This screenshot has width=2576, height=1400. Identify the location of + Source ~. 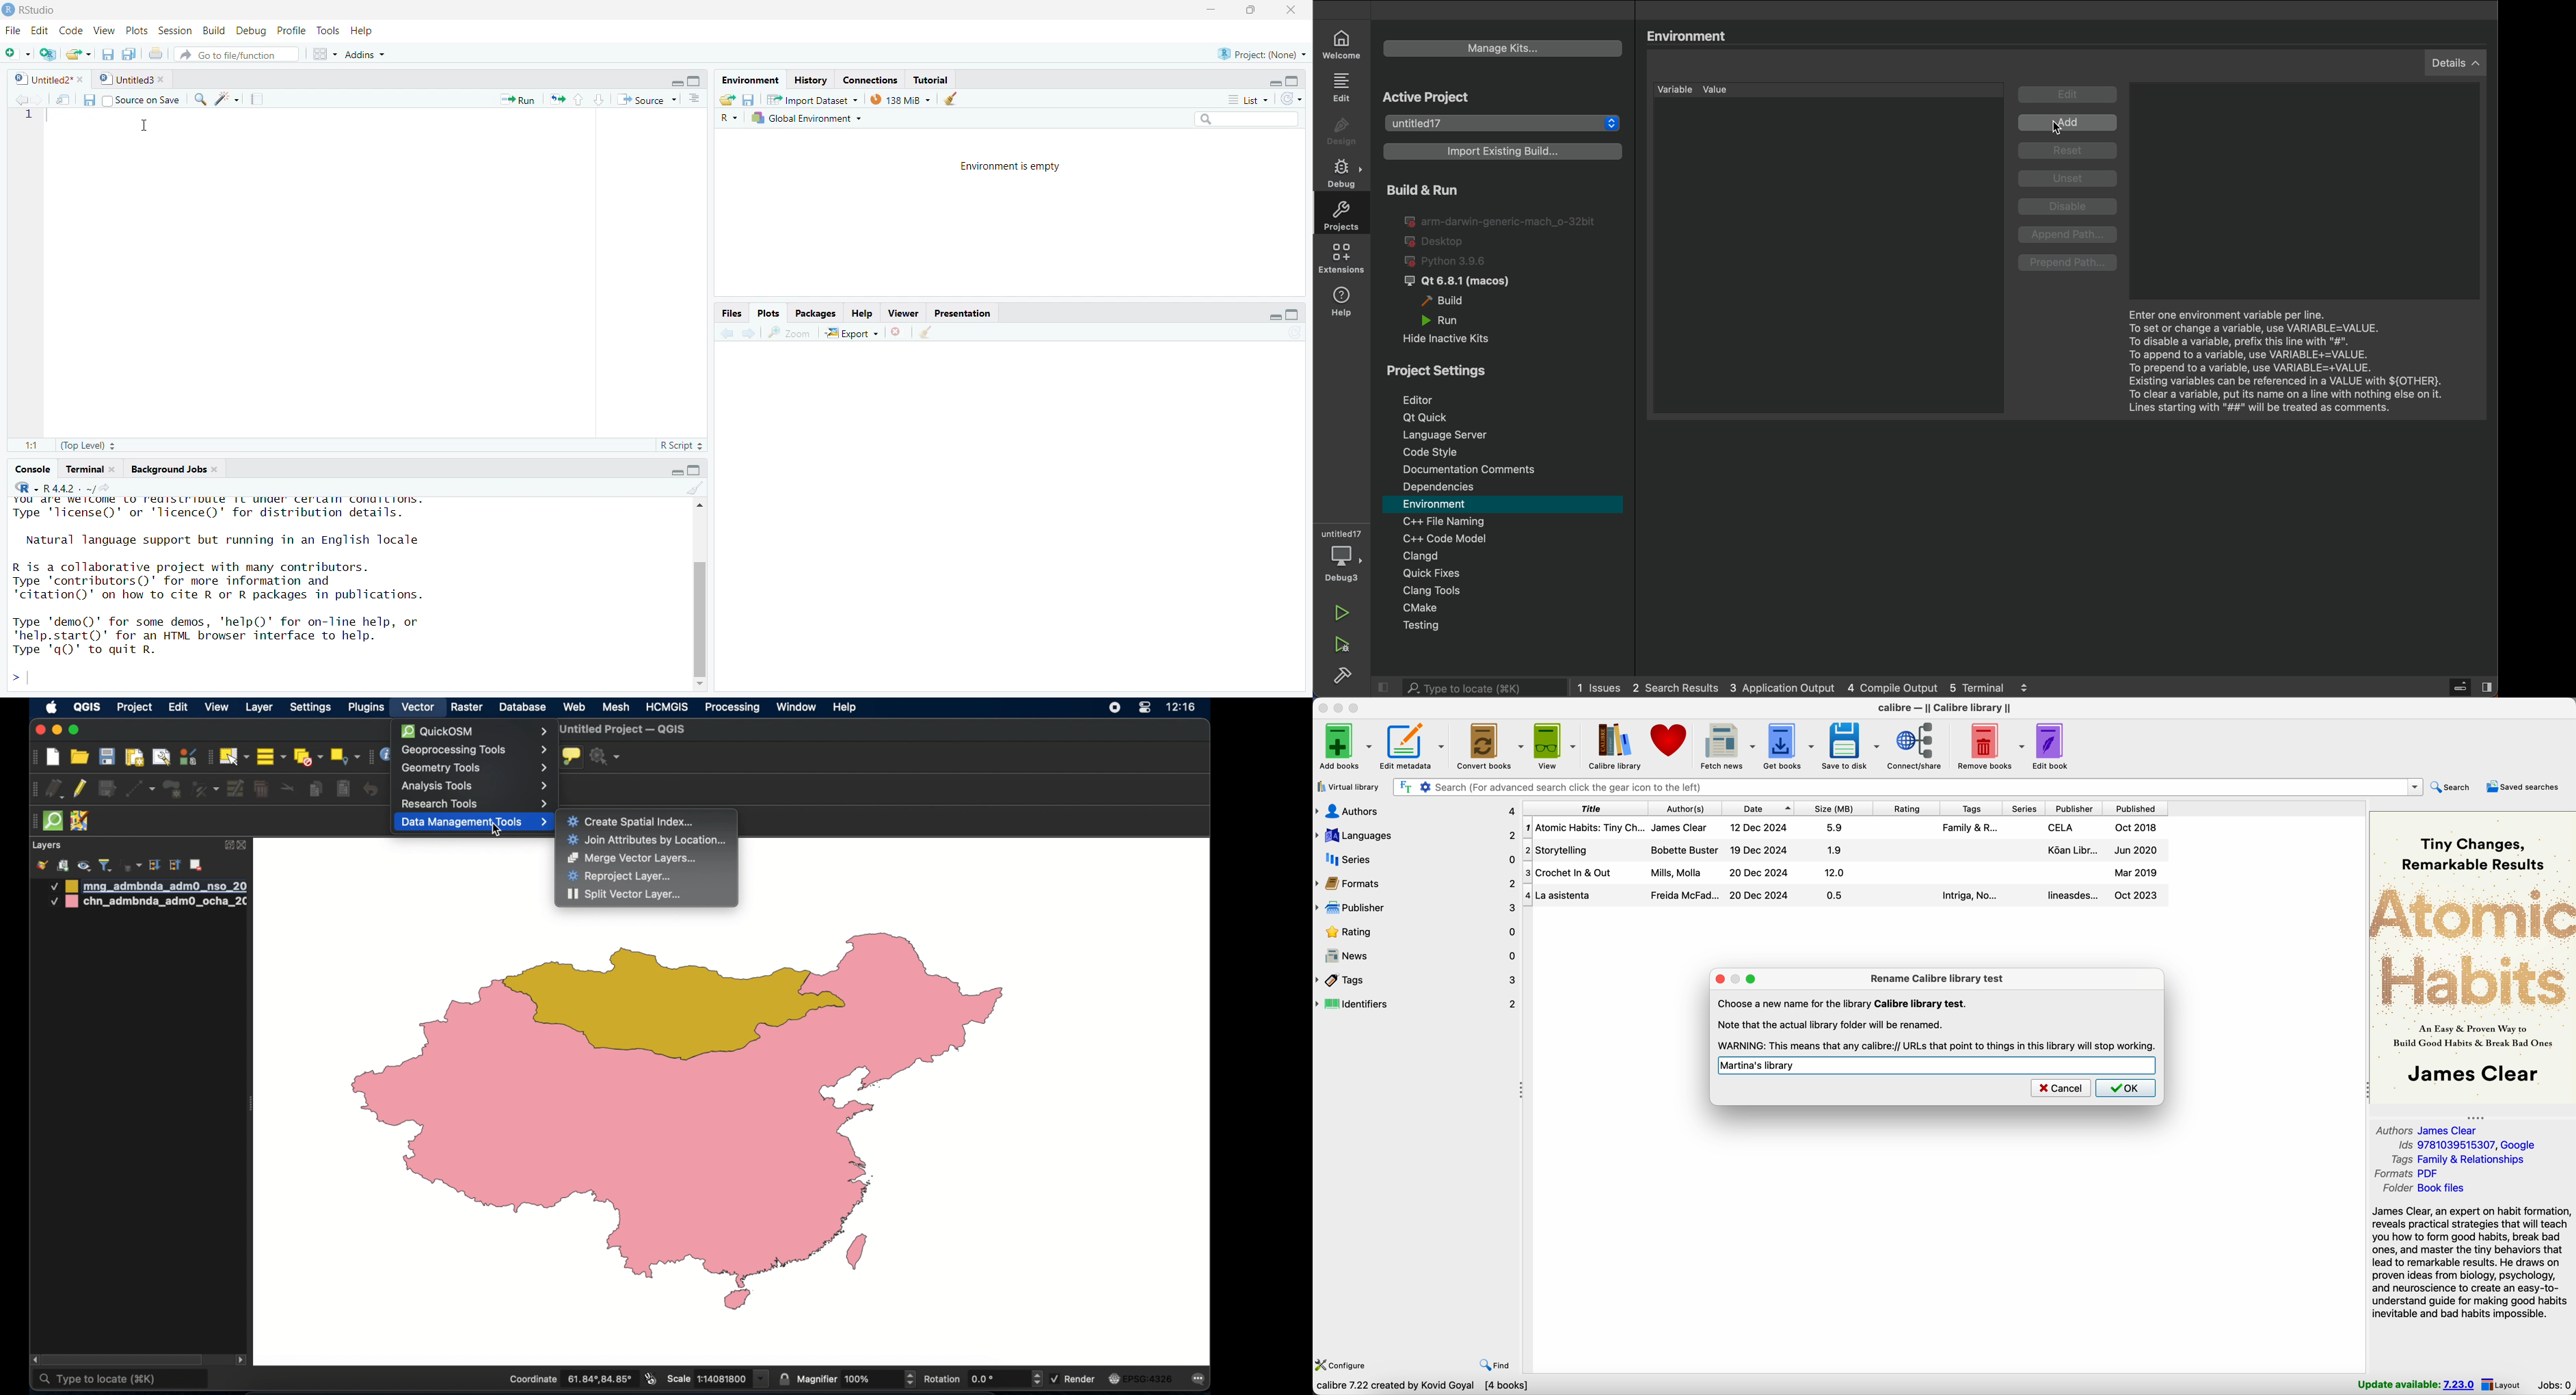
(645, 100).